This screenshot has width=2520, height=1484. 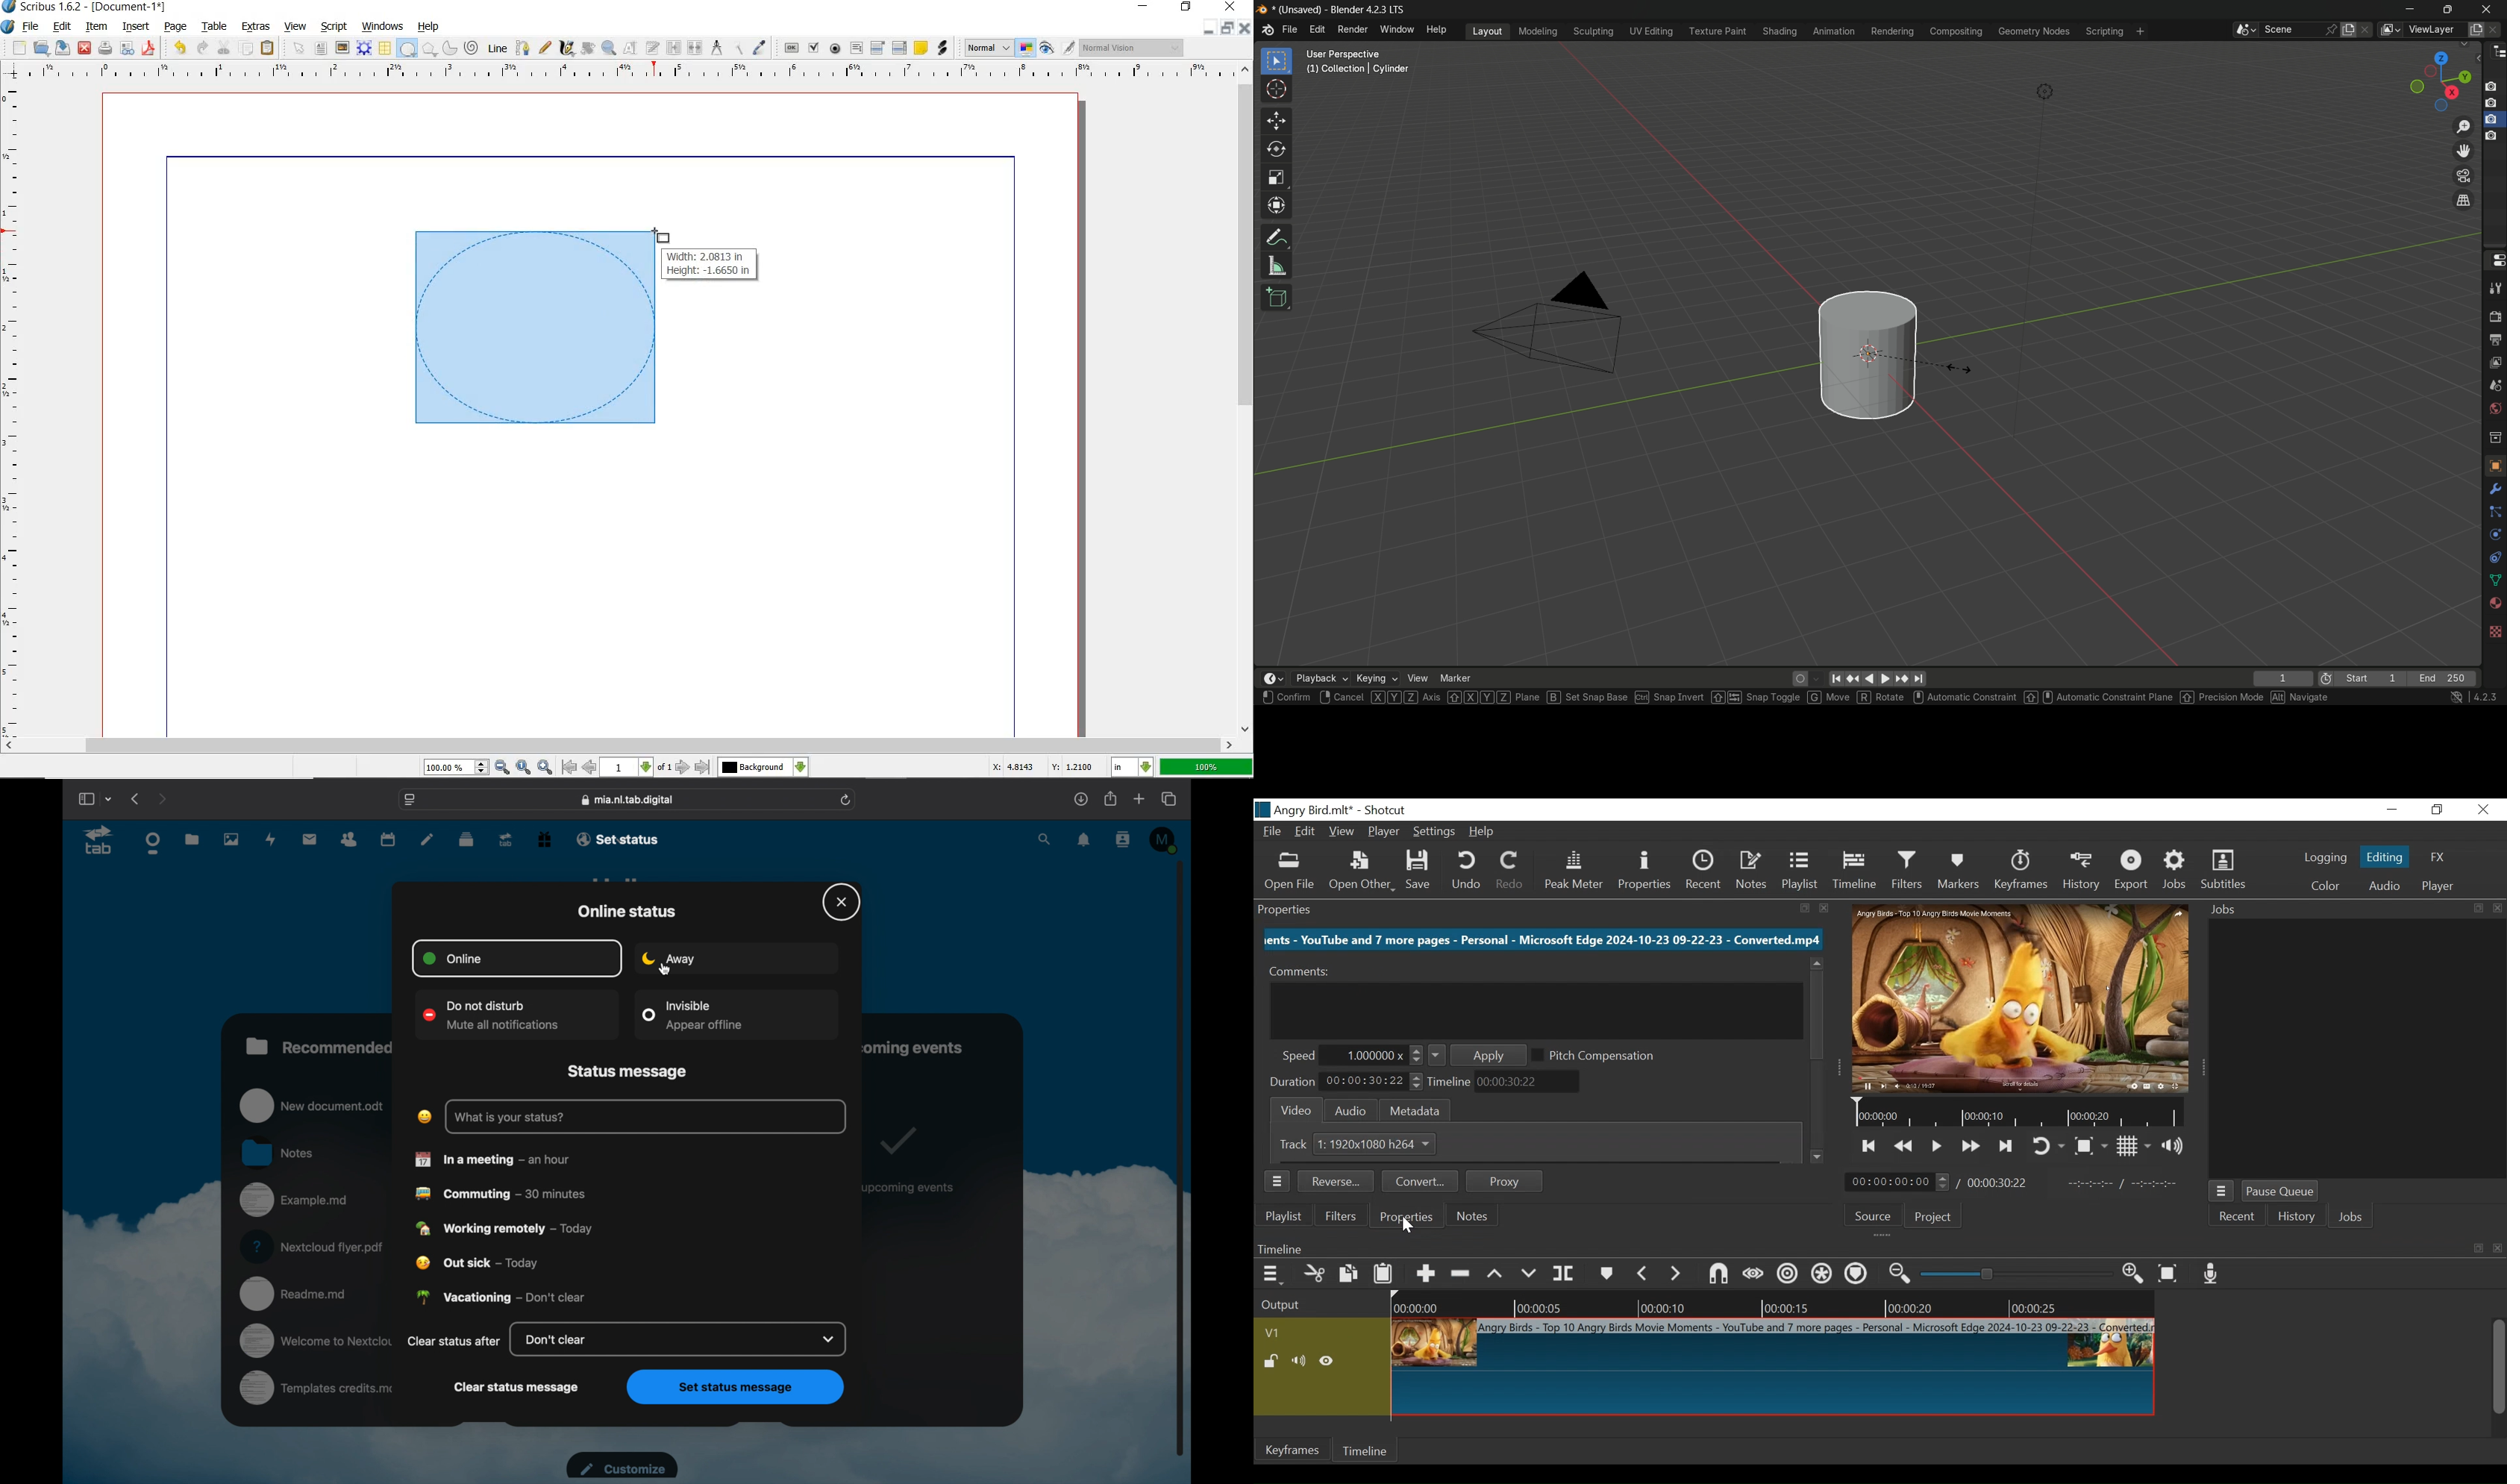 What do you see at coordinates (525, 767) in the screenshot?
I see `zoom to` at bounding box center [525, 767].